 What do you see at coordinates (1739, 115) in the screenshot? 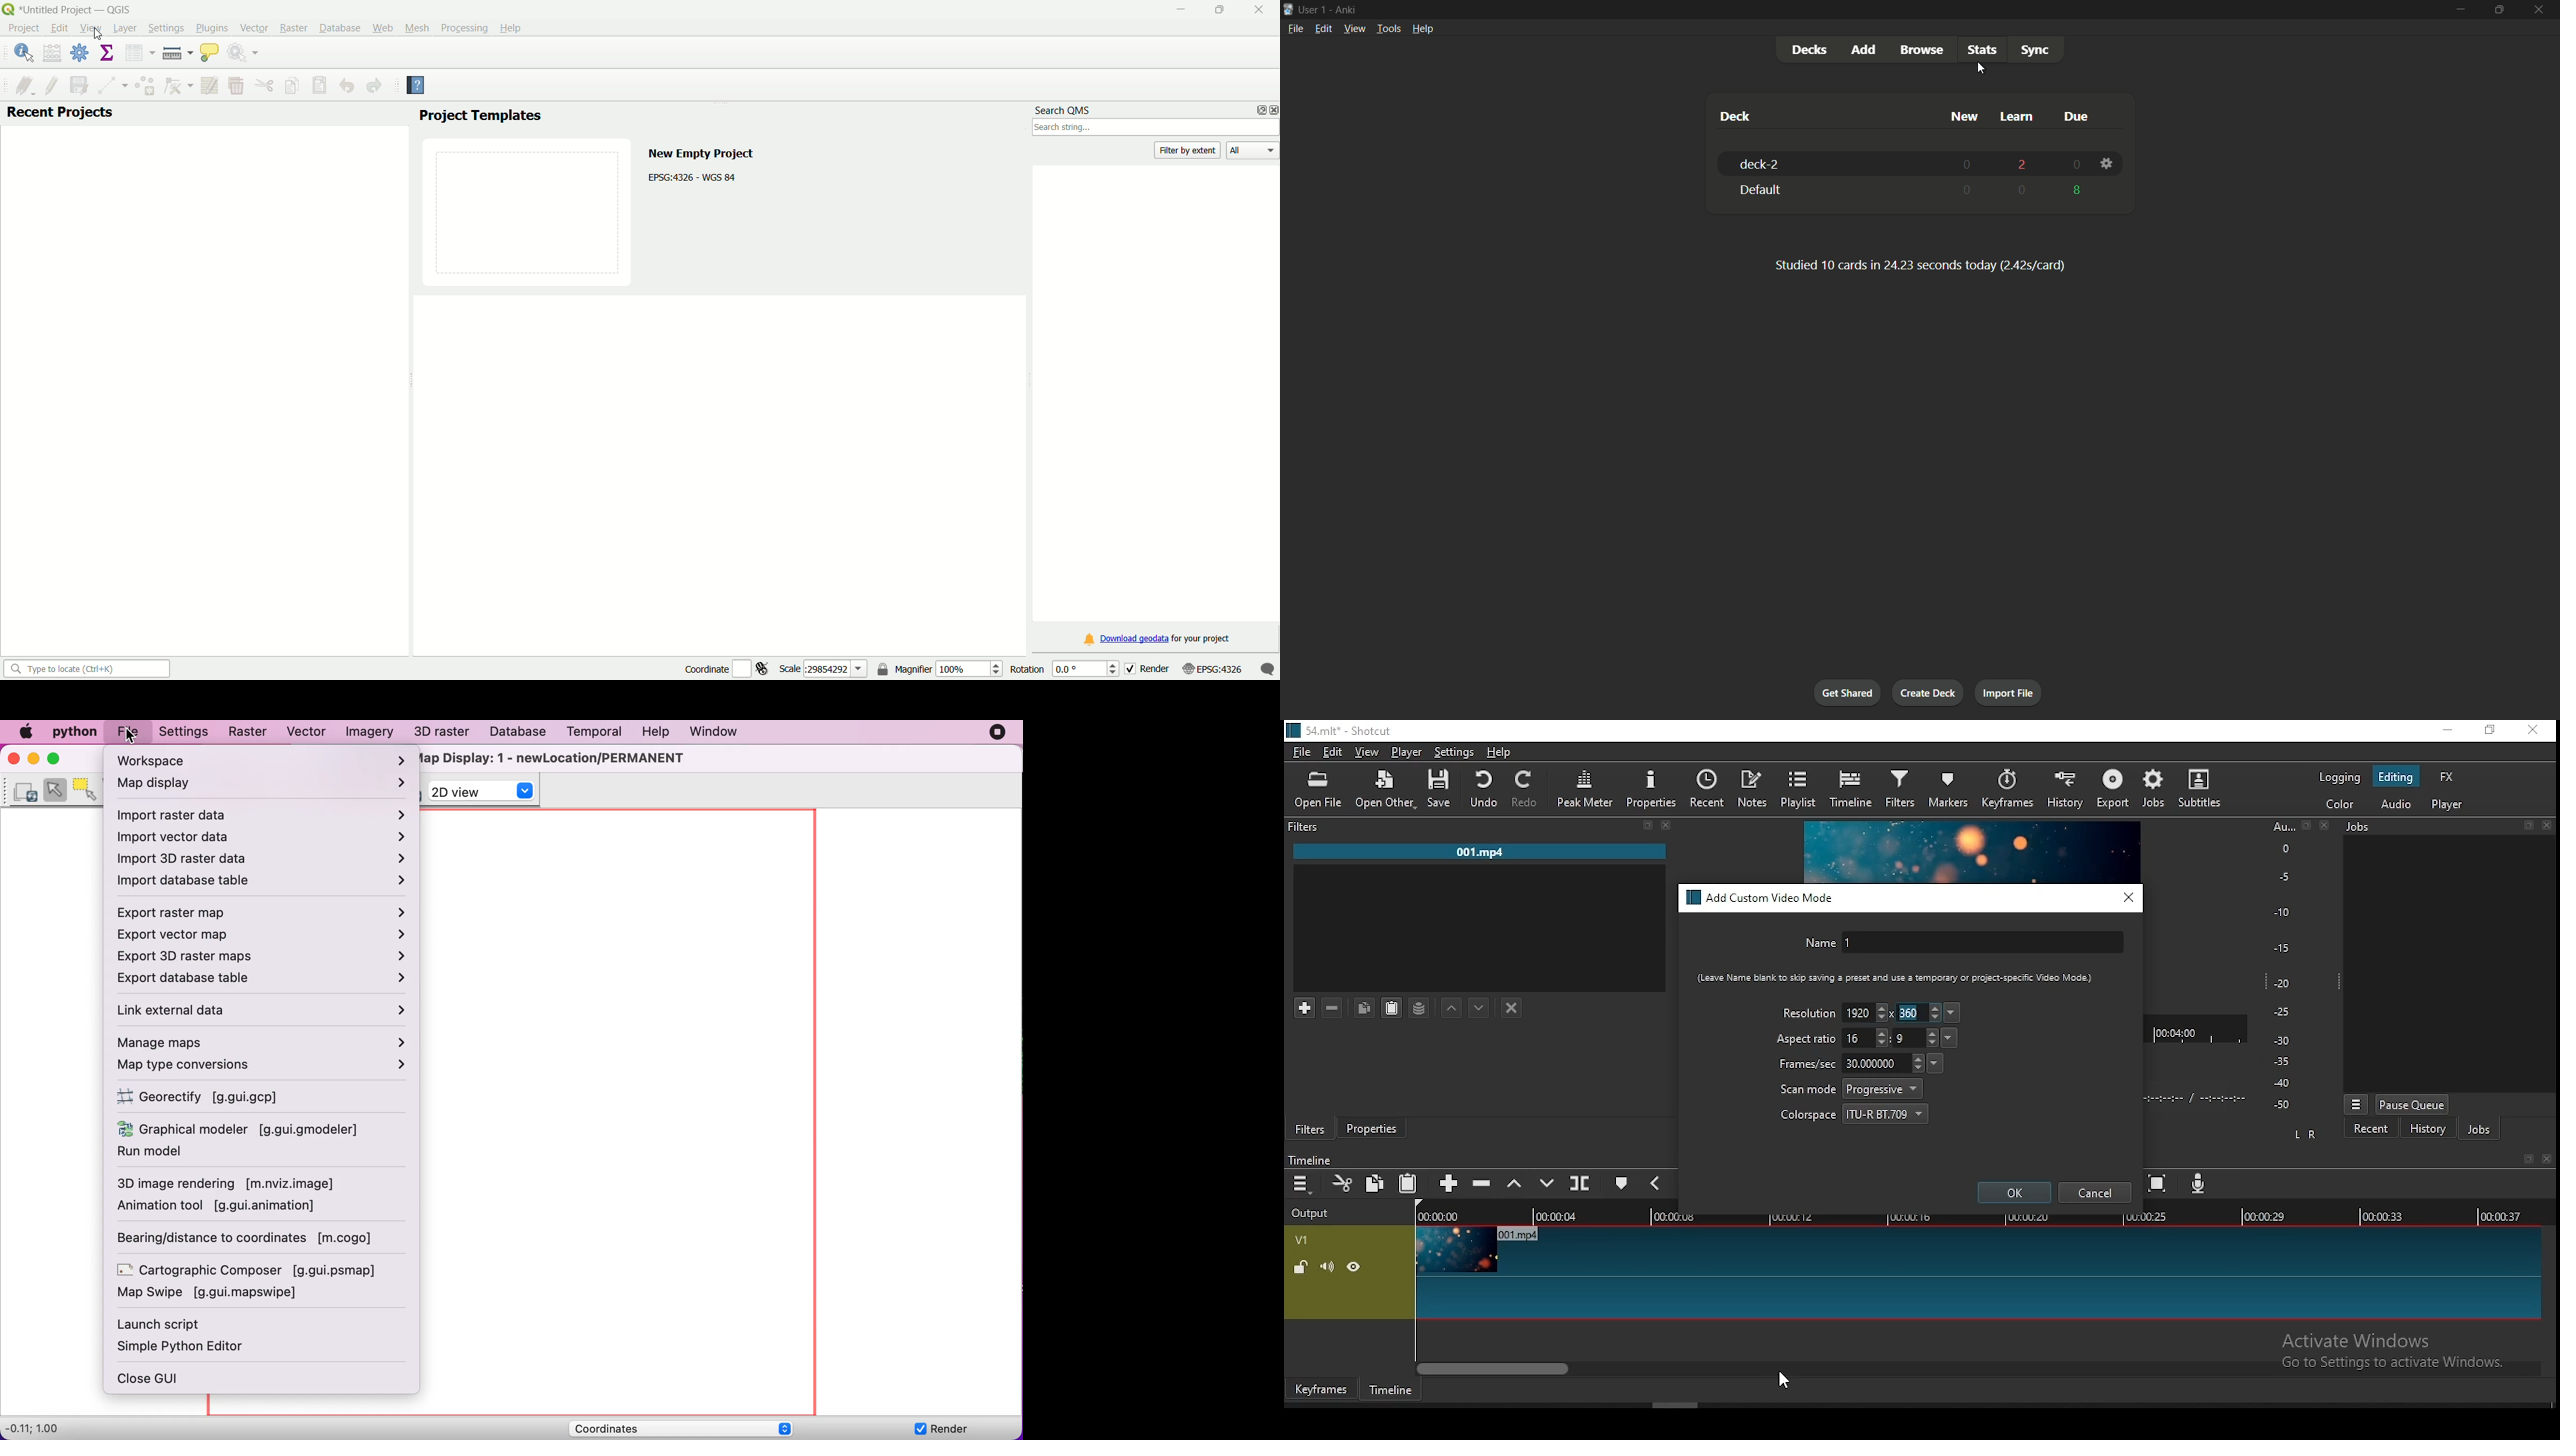
I see `Deck` at bounding box center [1739, 115].